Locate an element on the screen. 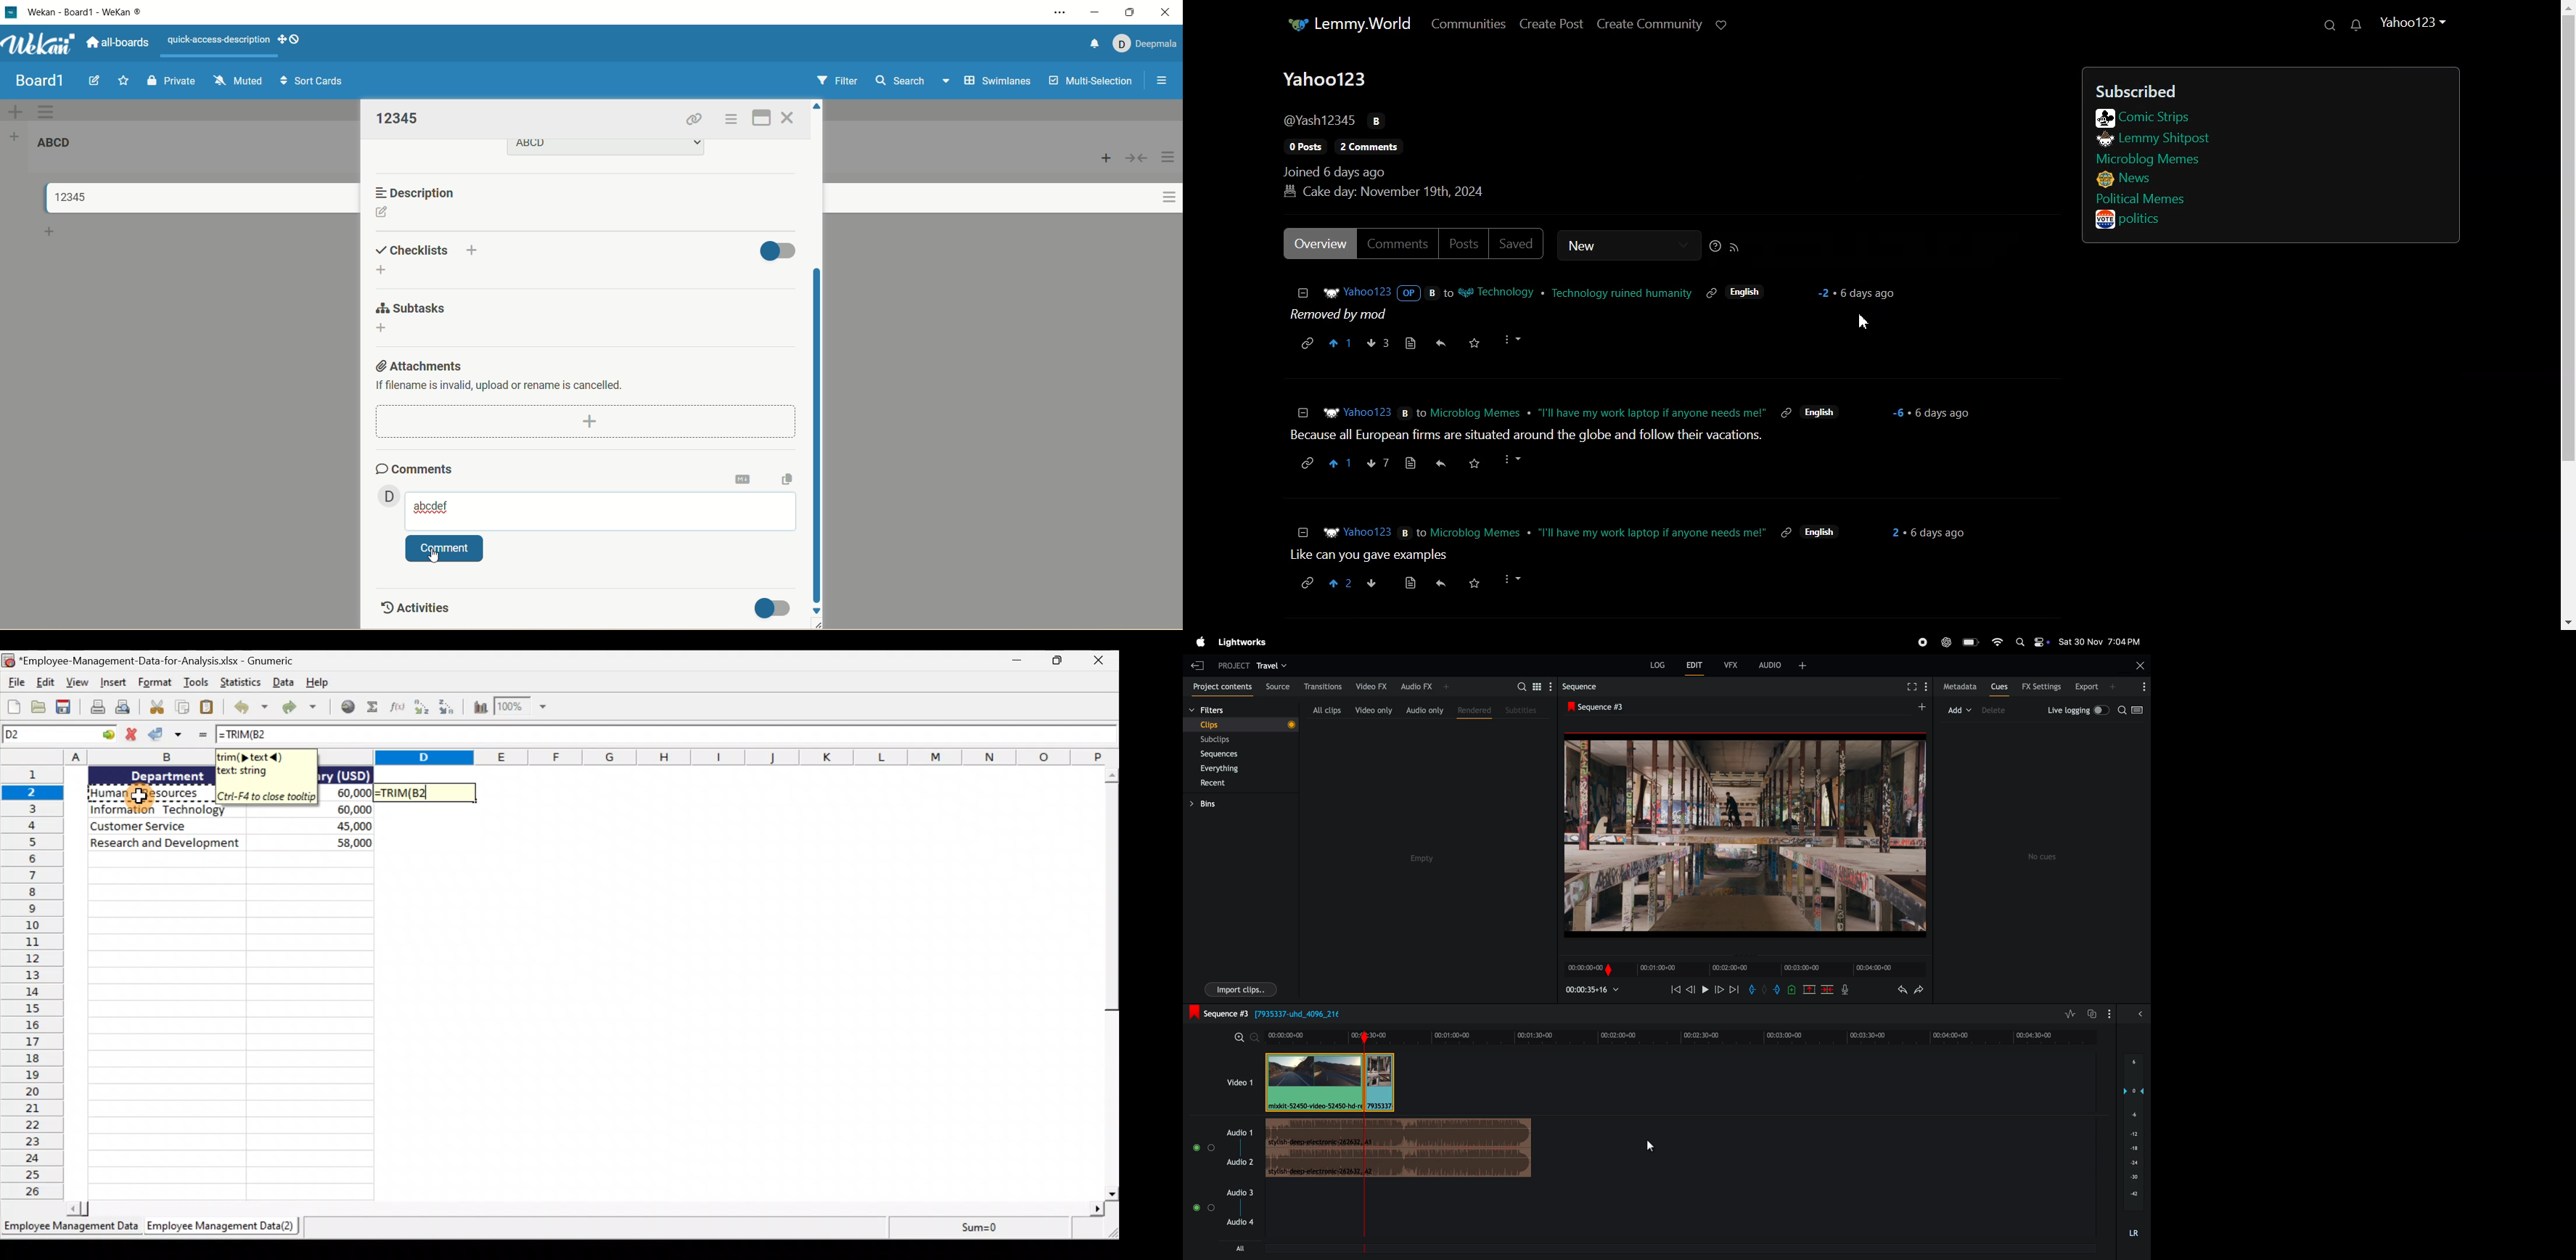  2 is located at coordinates (1896, 532).